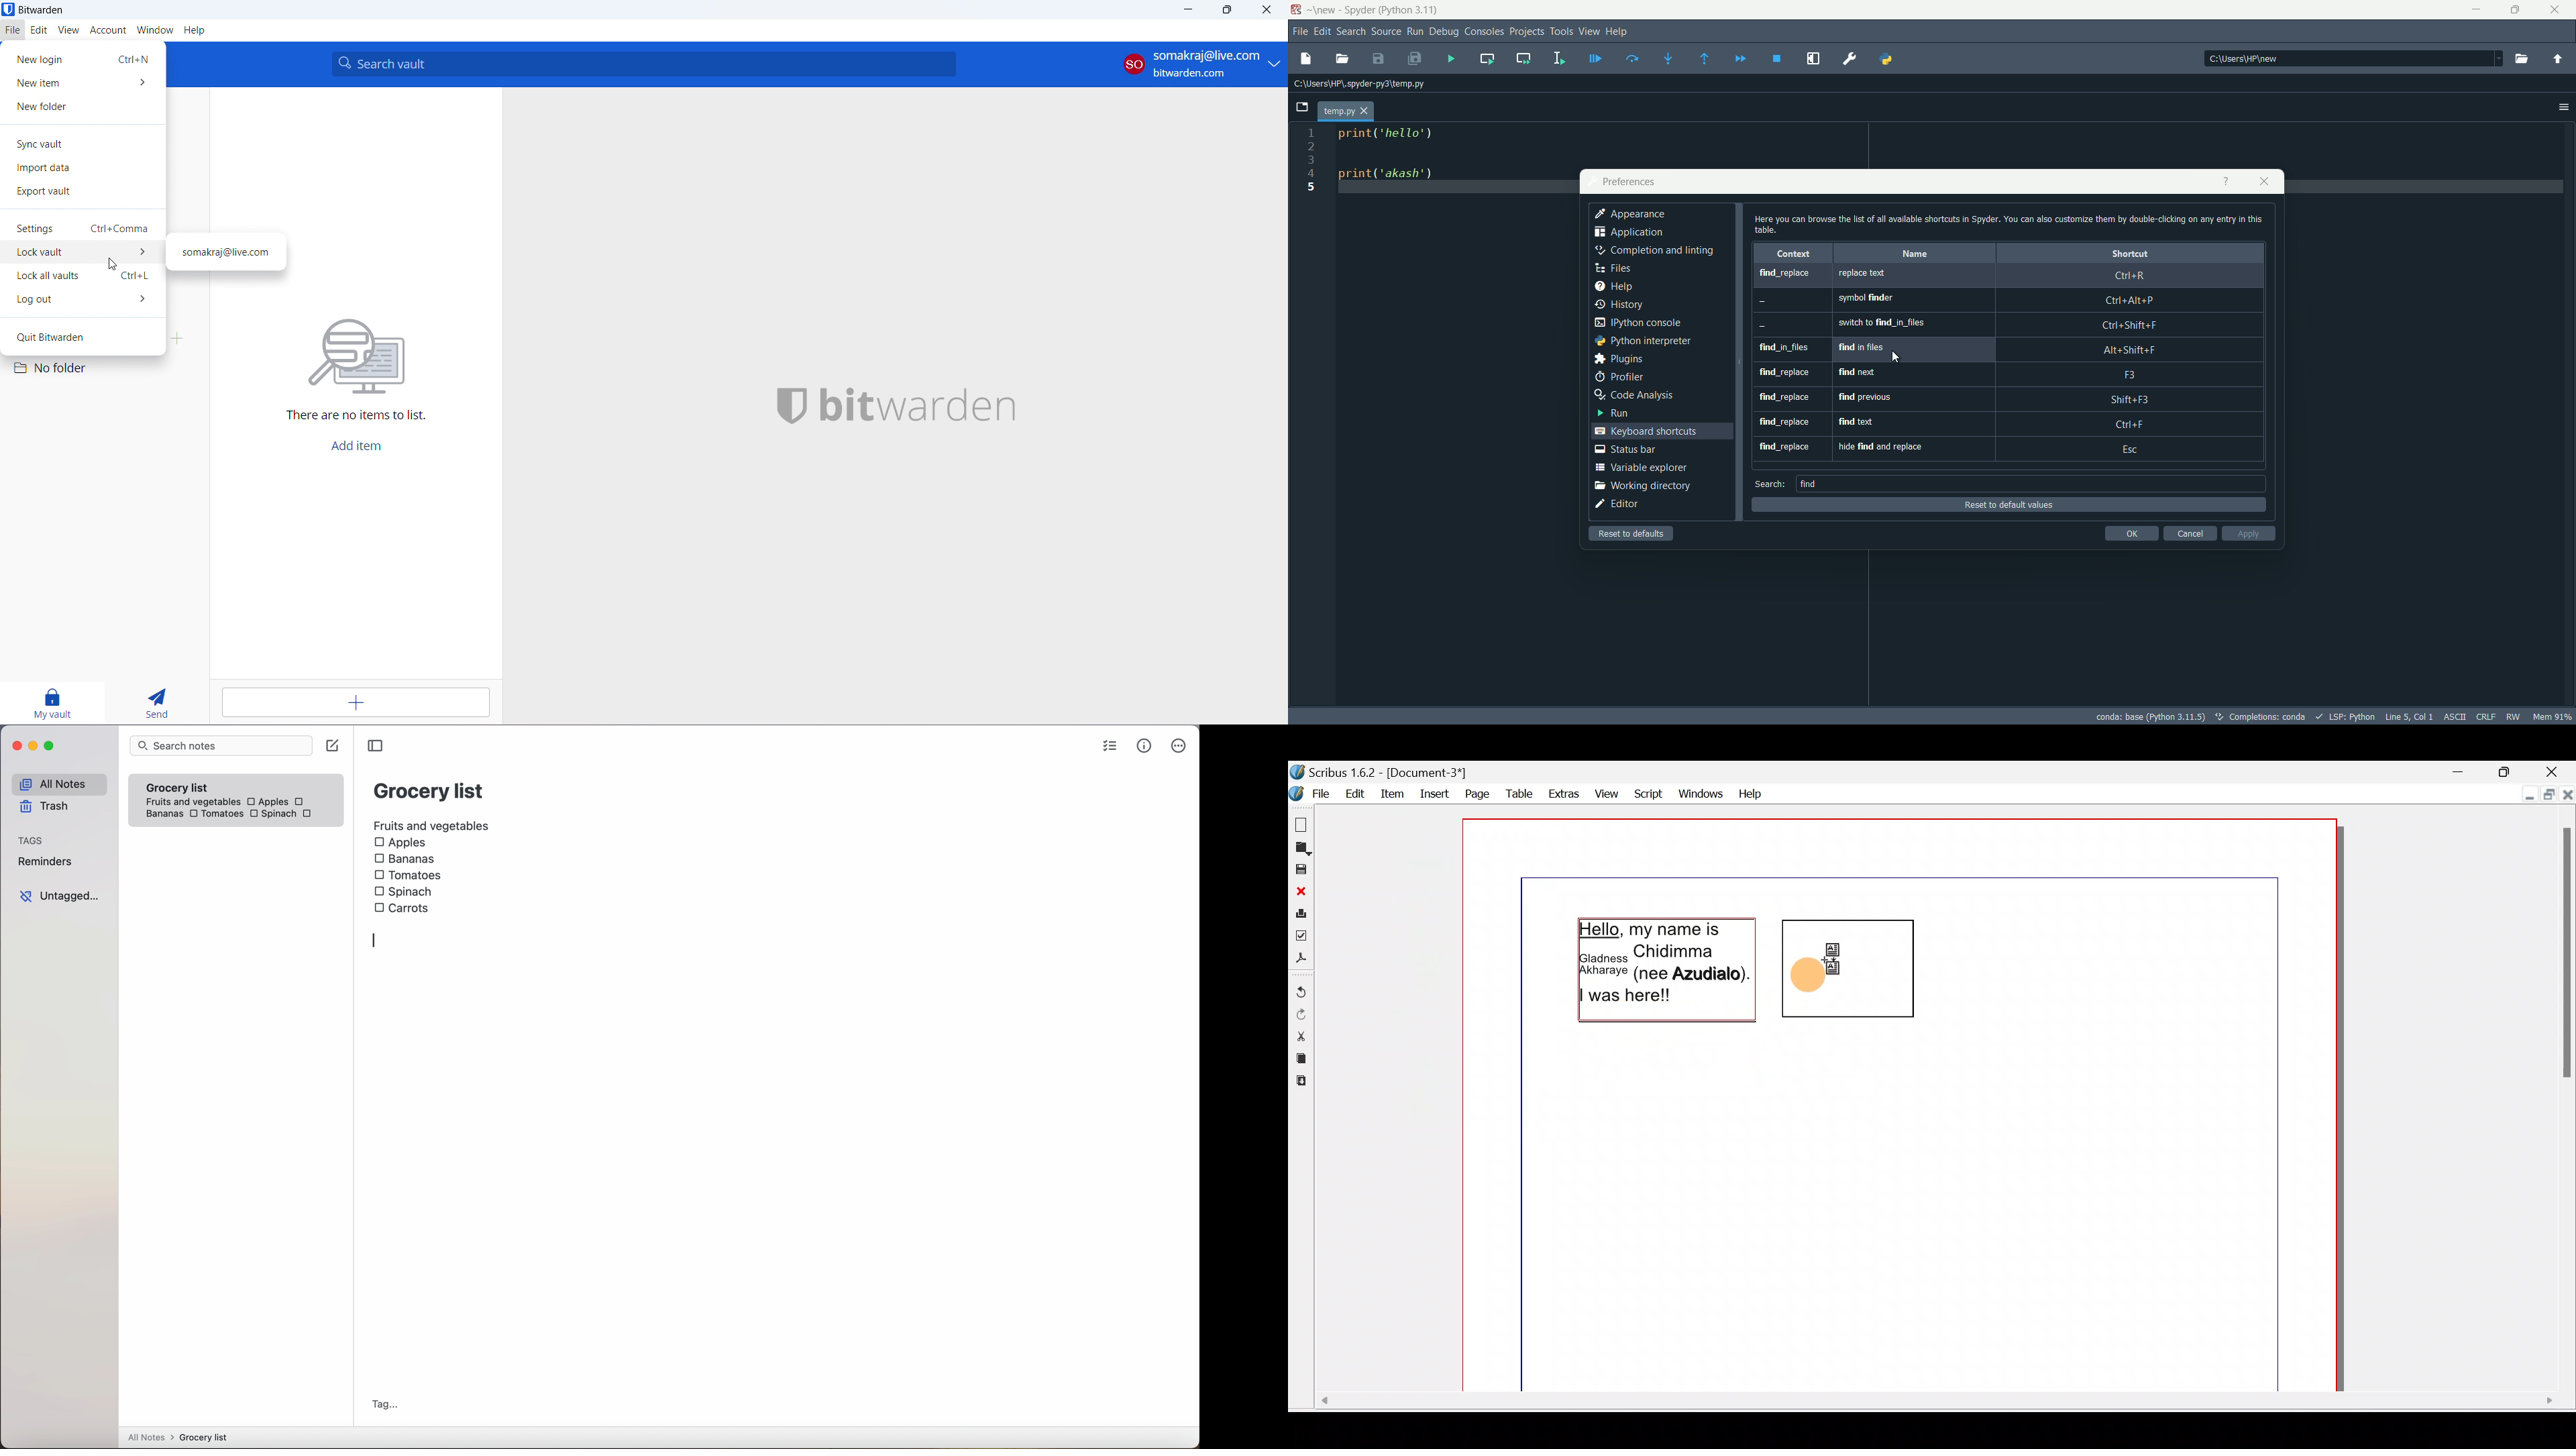 This screenshot has height=1456, width=2576. I want to click on file directory: c:\users\hp\new, so click(2355, 59).